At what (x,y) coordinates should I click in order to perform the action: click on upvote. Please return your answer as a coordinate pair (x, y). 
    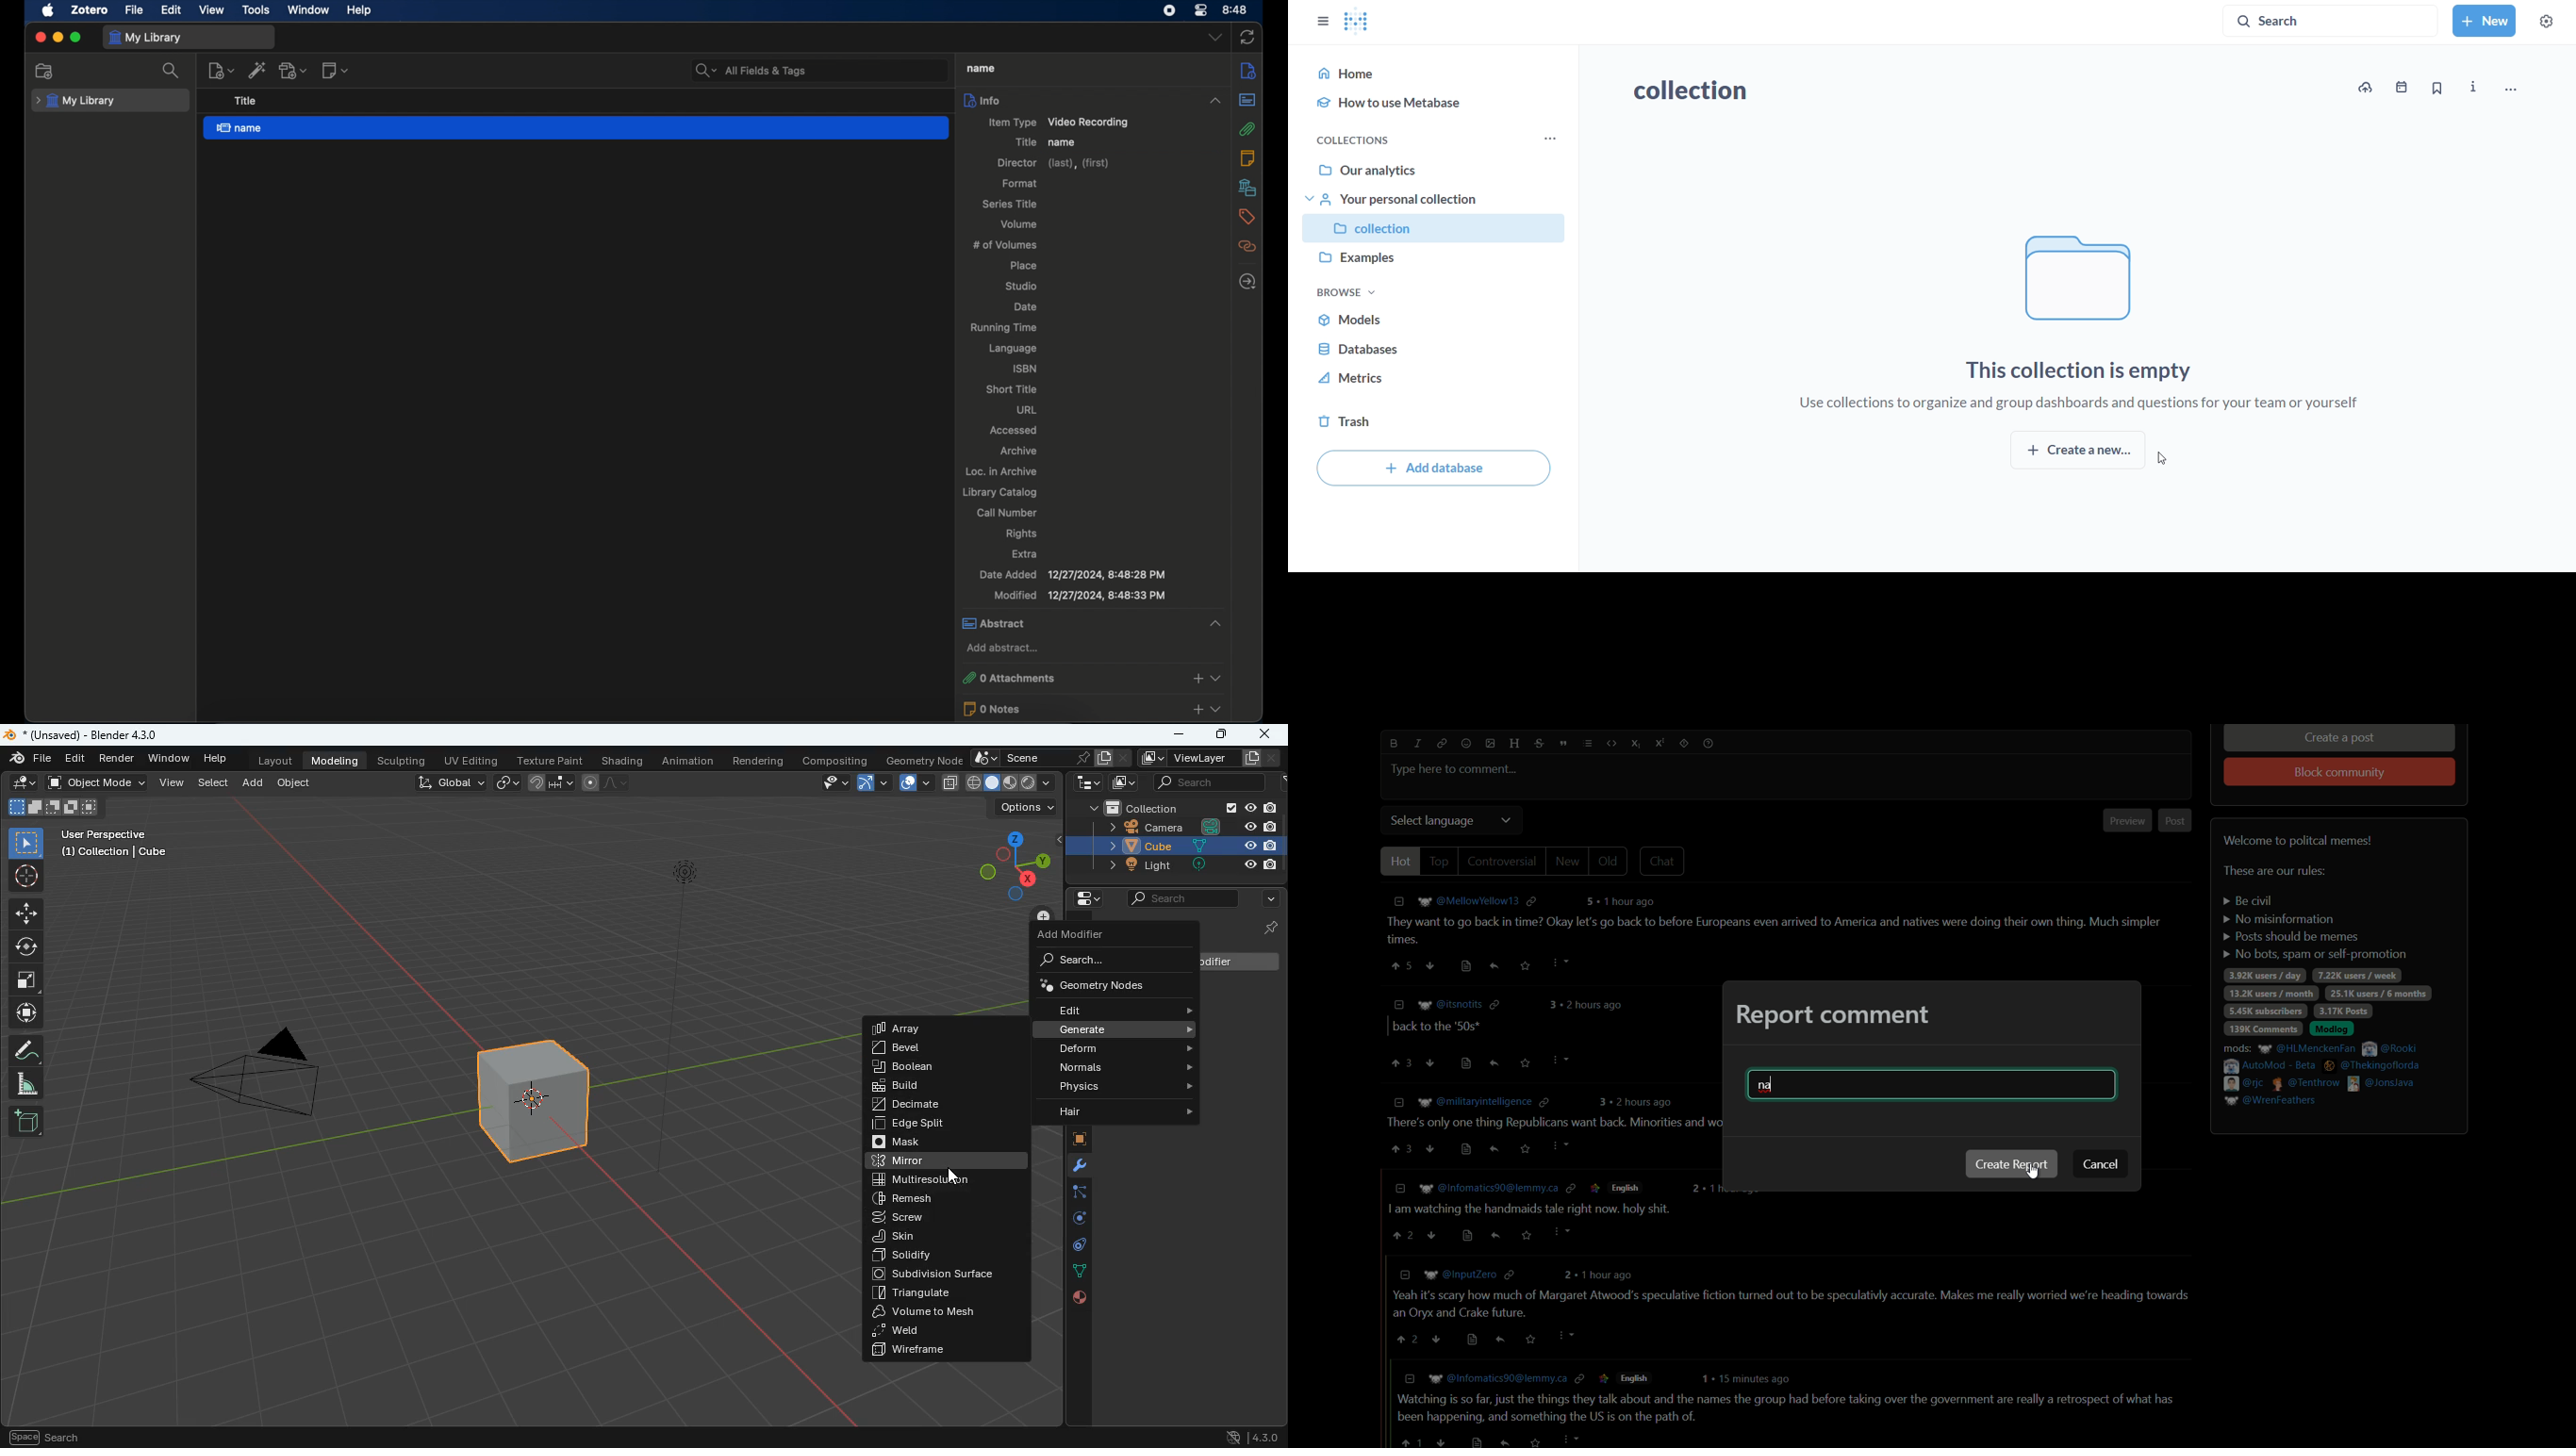
    Looking at the image, I should click on (1401, 1062).